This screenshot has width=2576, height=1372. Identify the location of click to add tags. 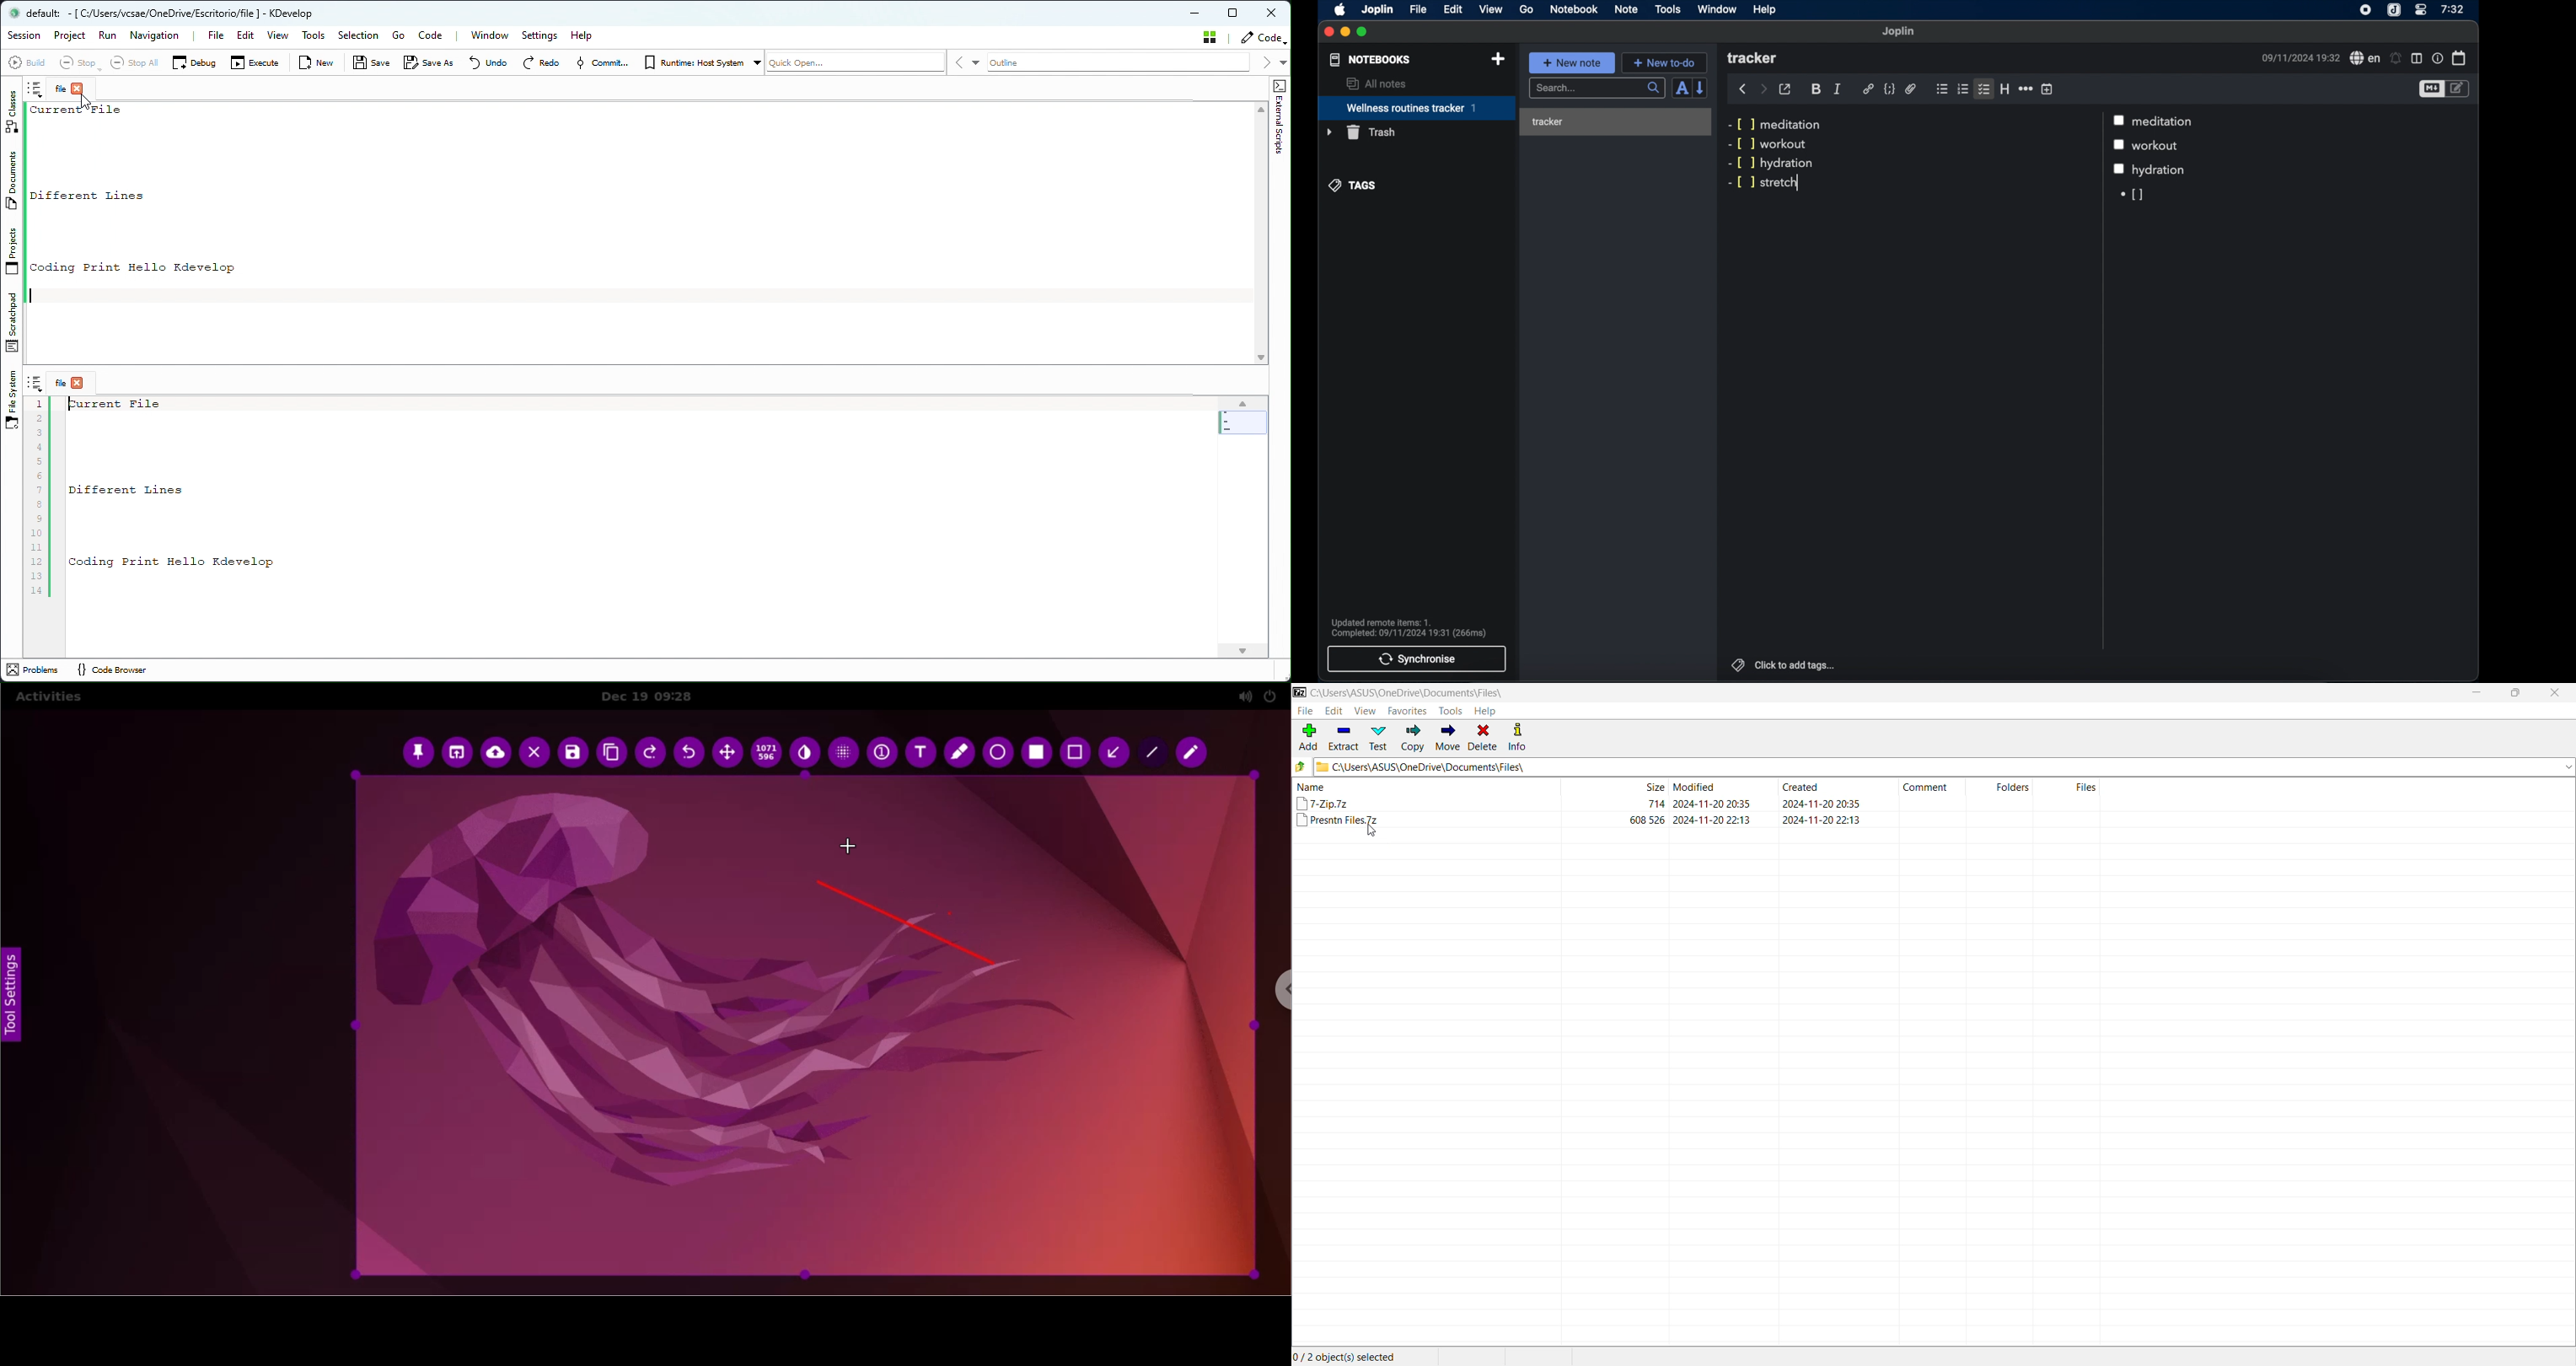
(1796, 665).